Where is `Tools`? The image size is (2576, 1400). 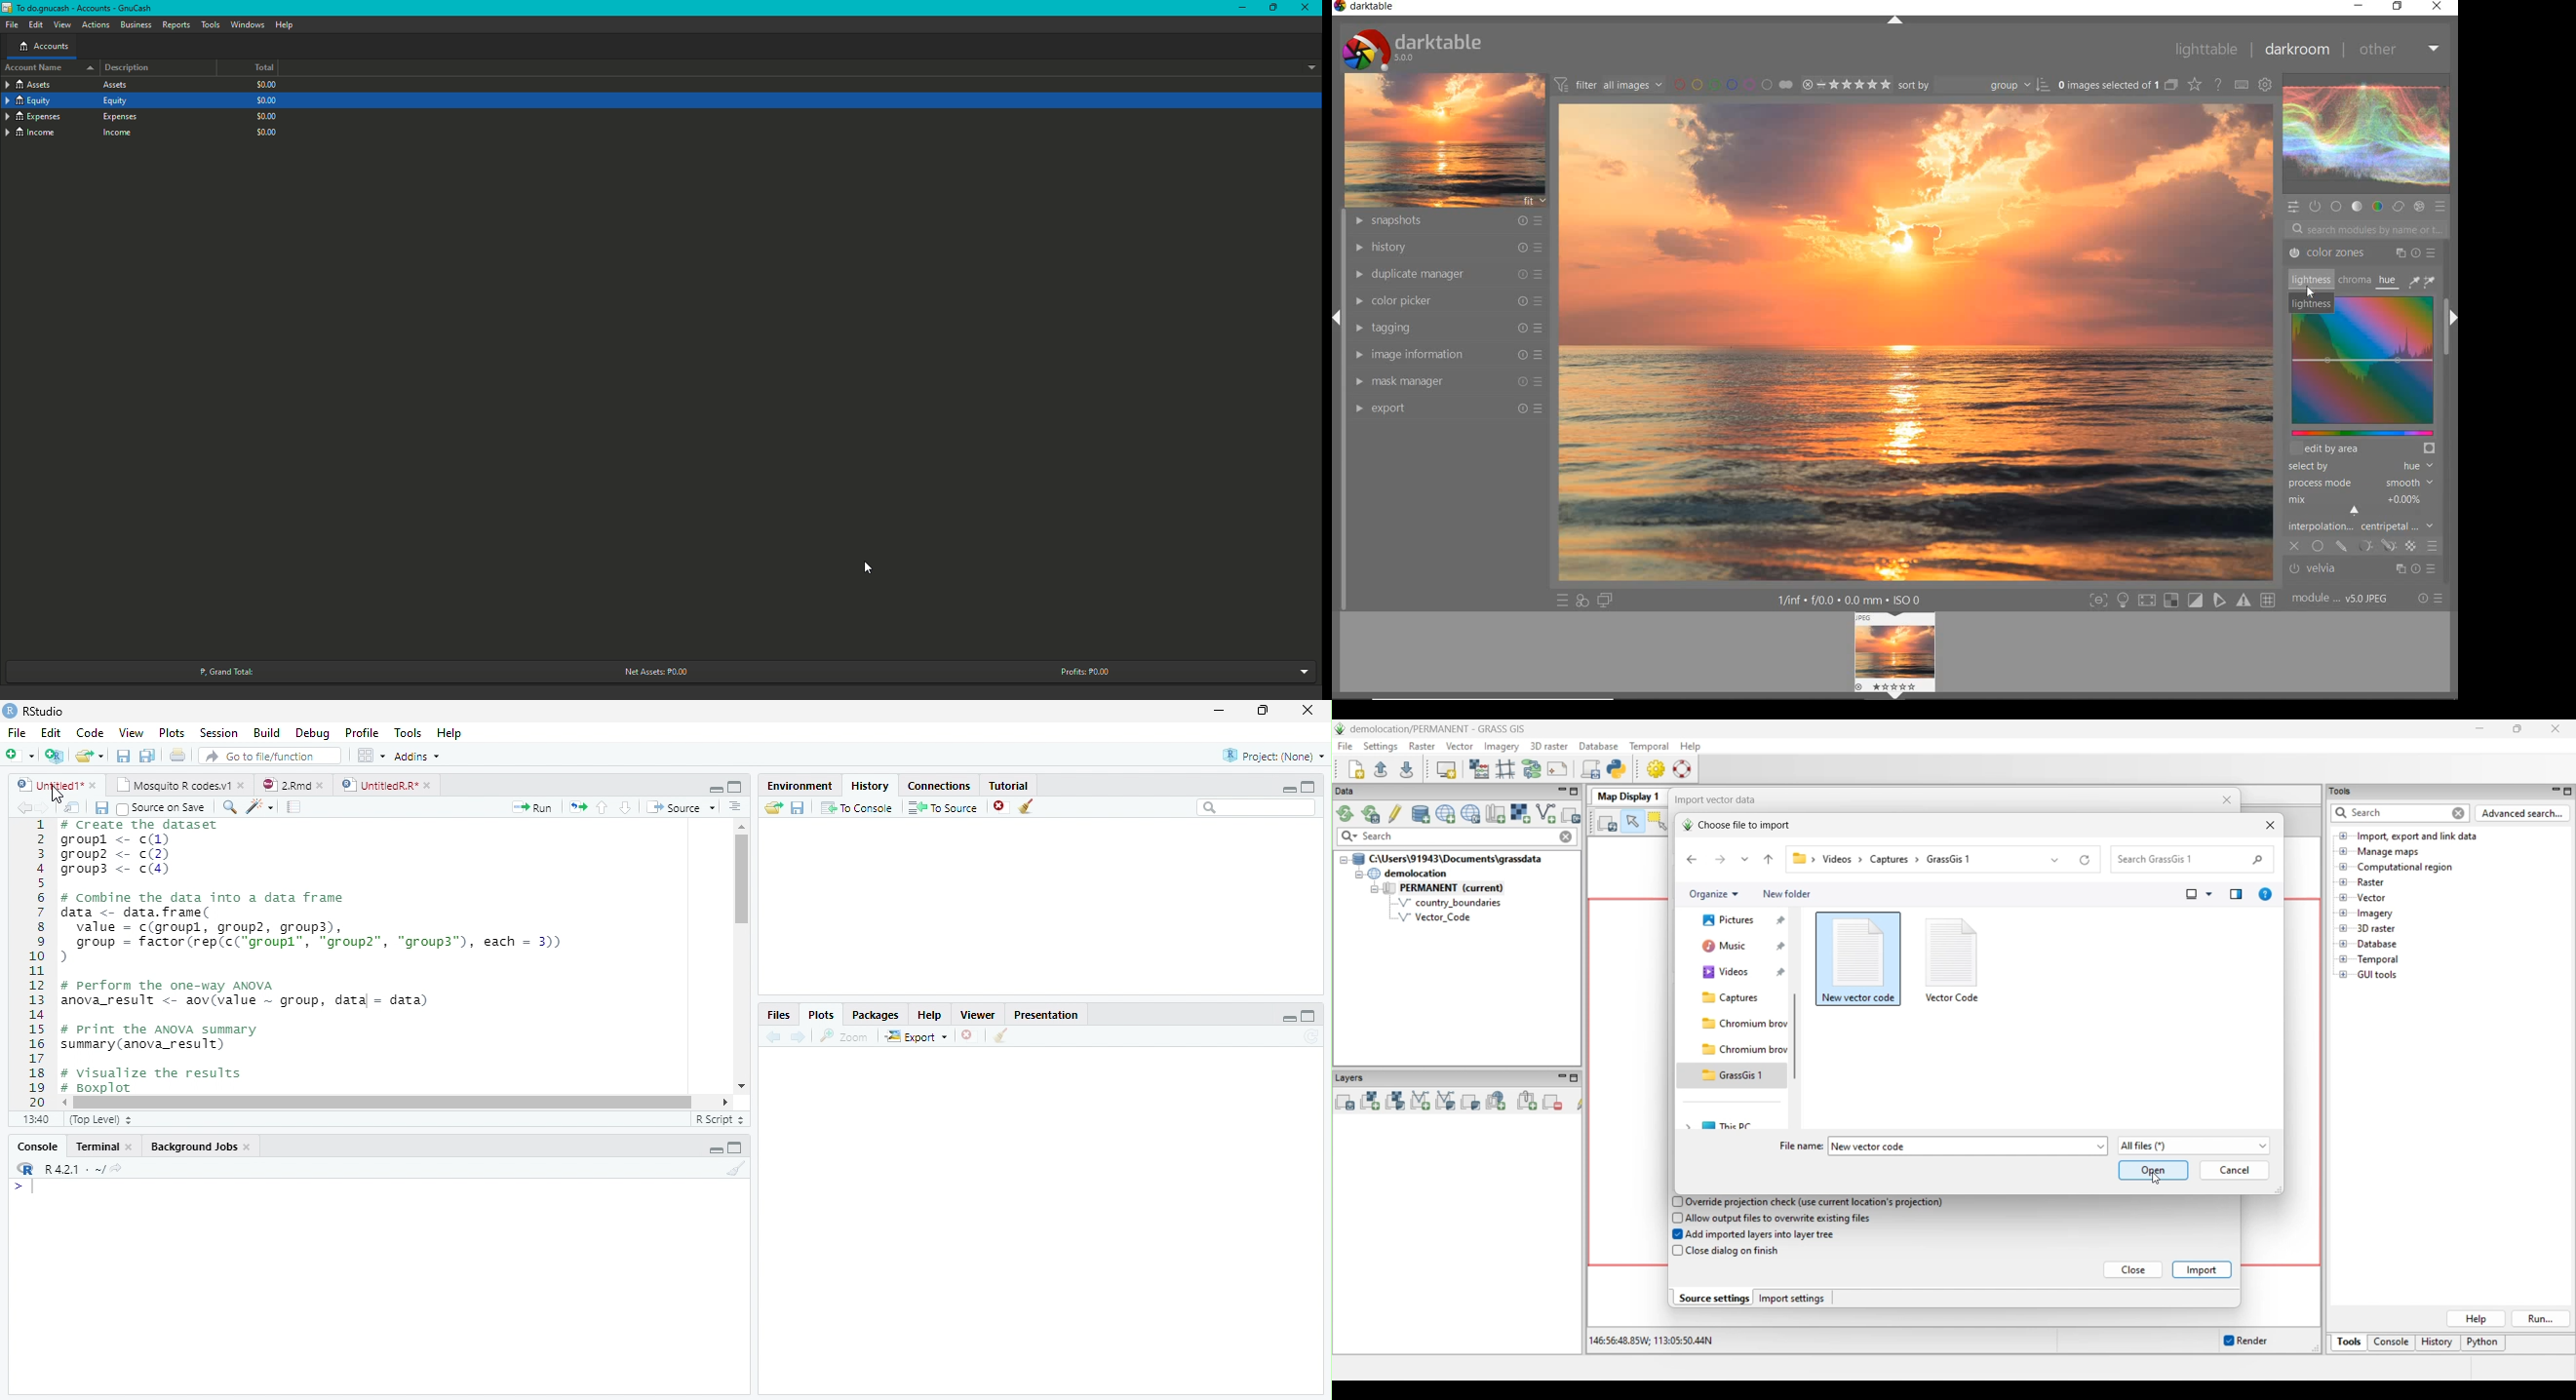
Tools is located at coordinates (410, 732).